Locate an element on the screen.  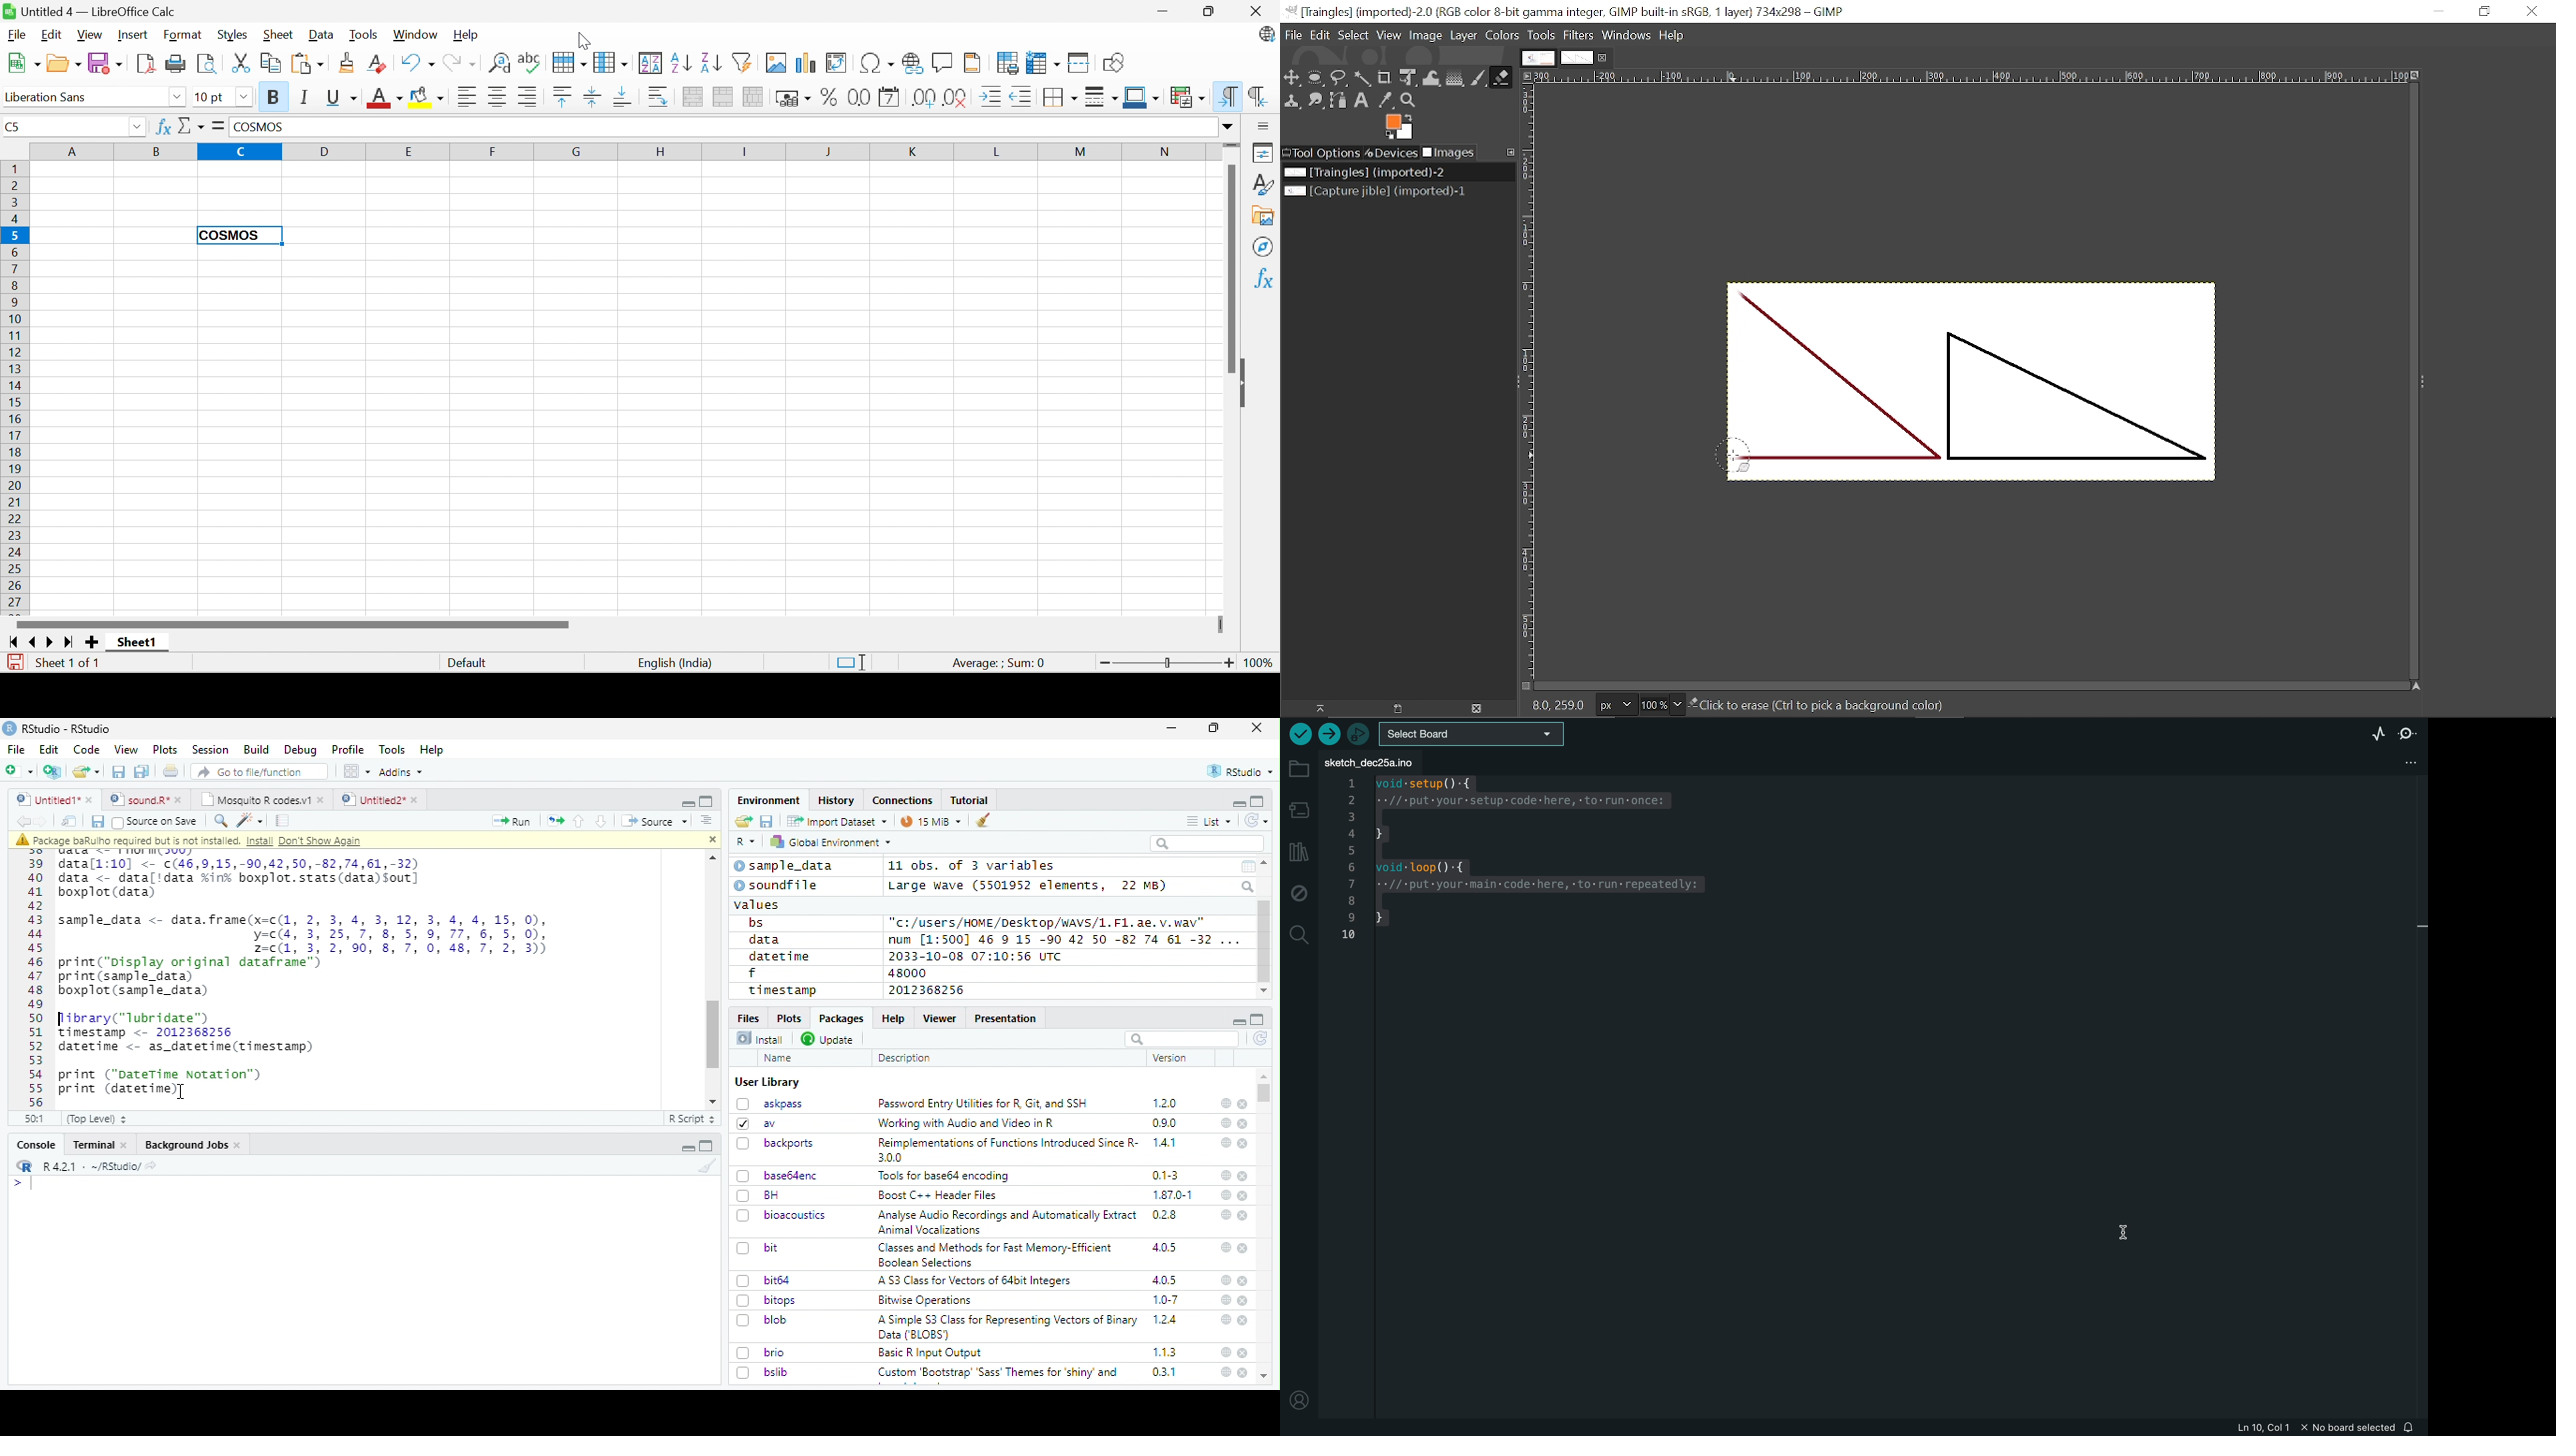
Zoom Out is located at coordinates (1103, 663).